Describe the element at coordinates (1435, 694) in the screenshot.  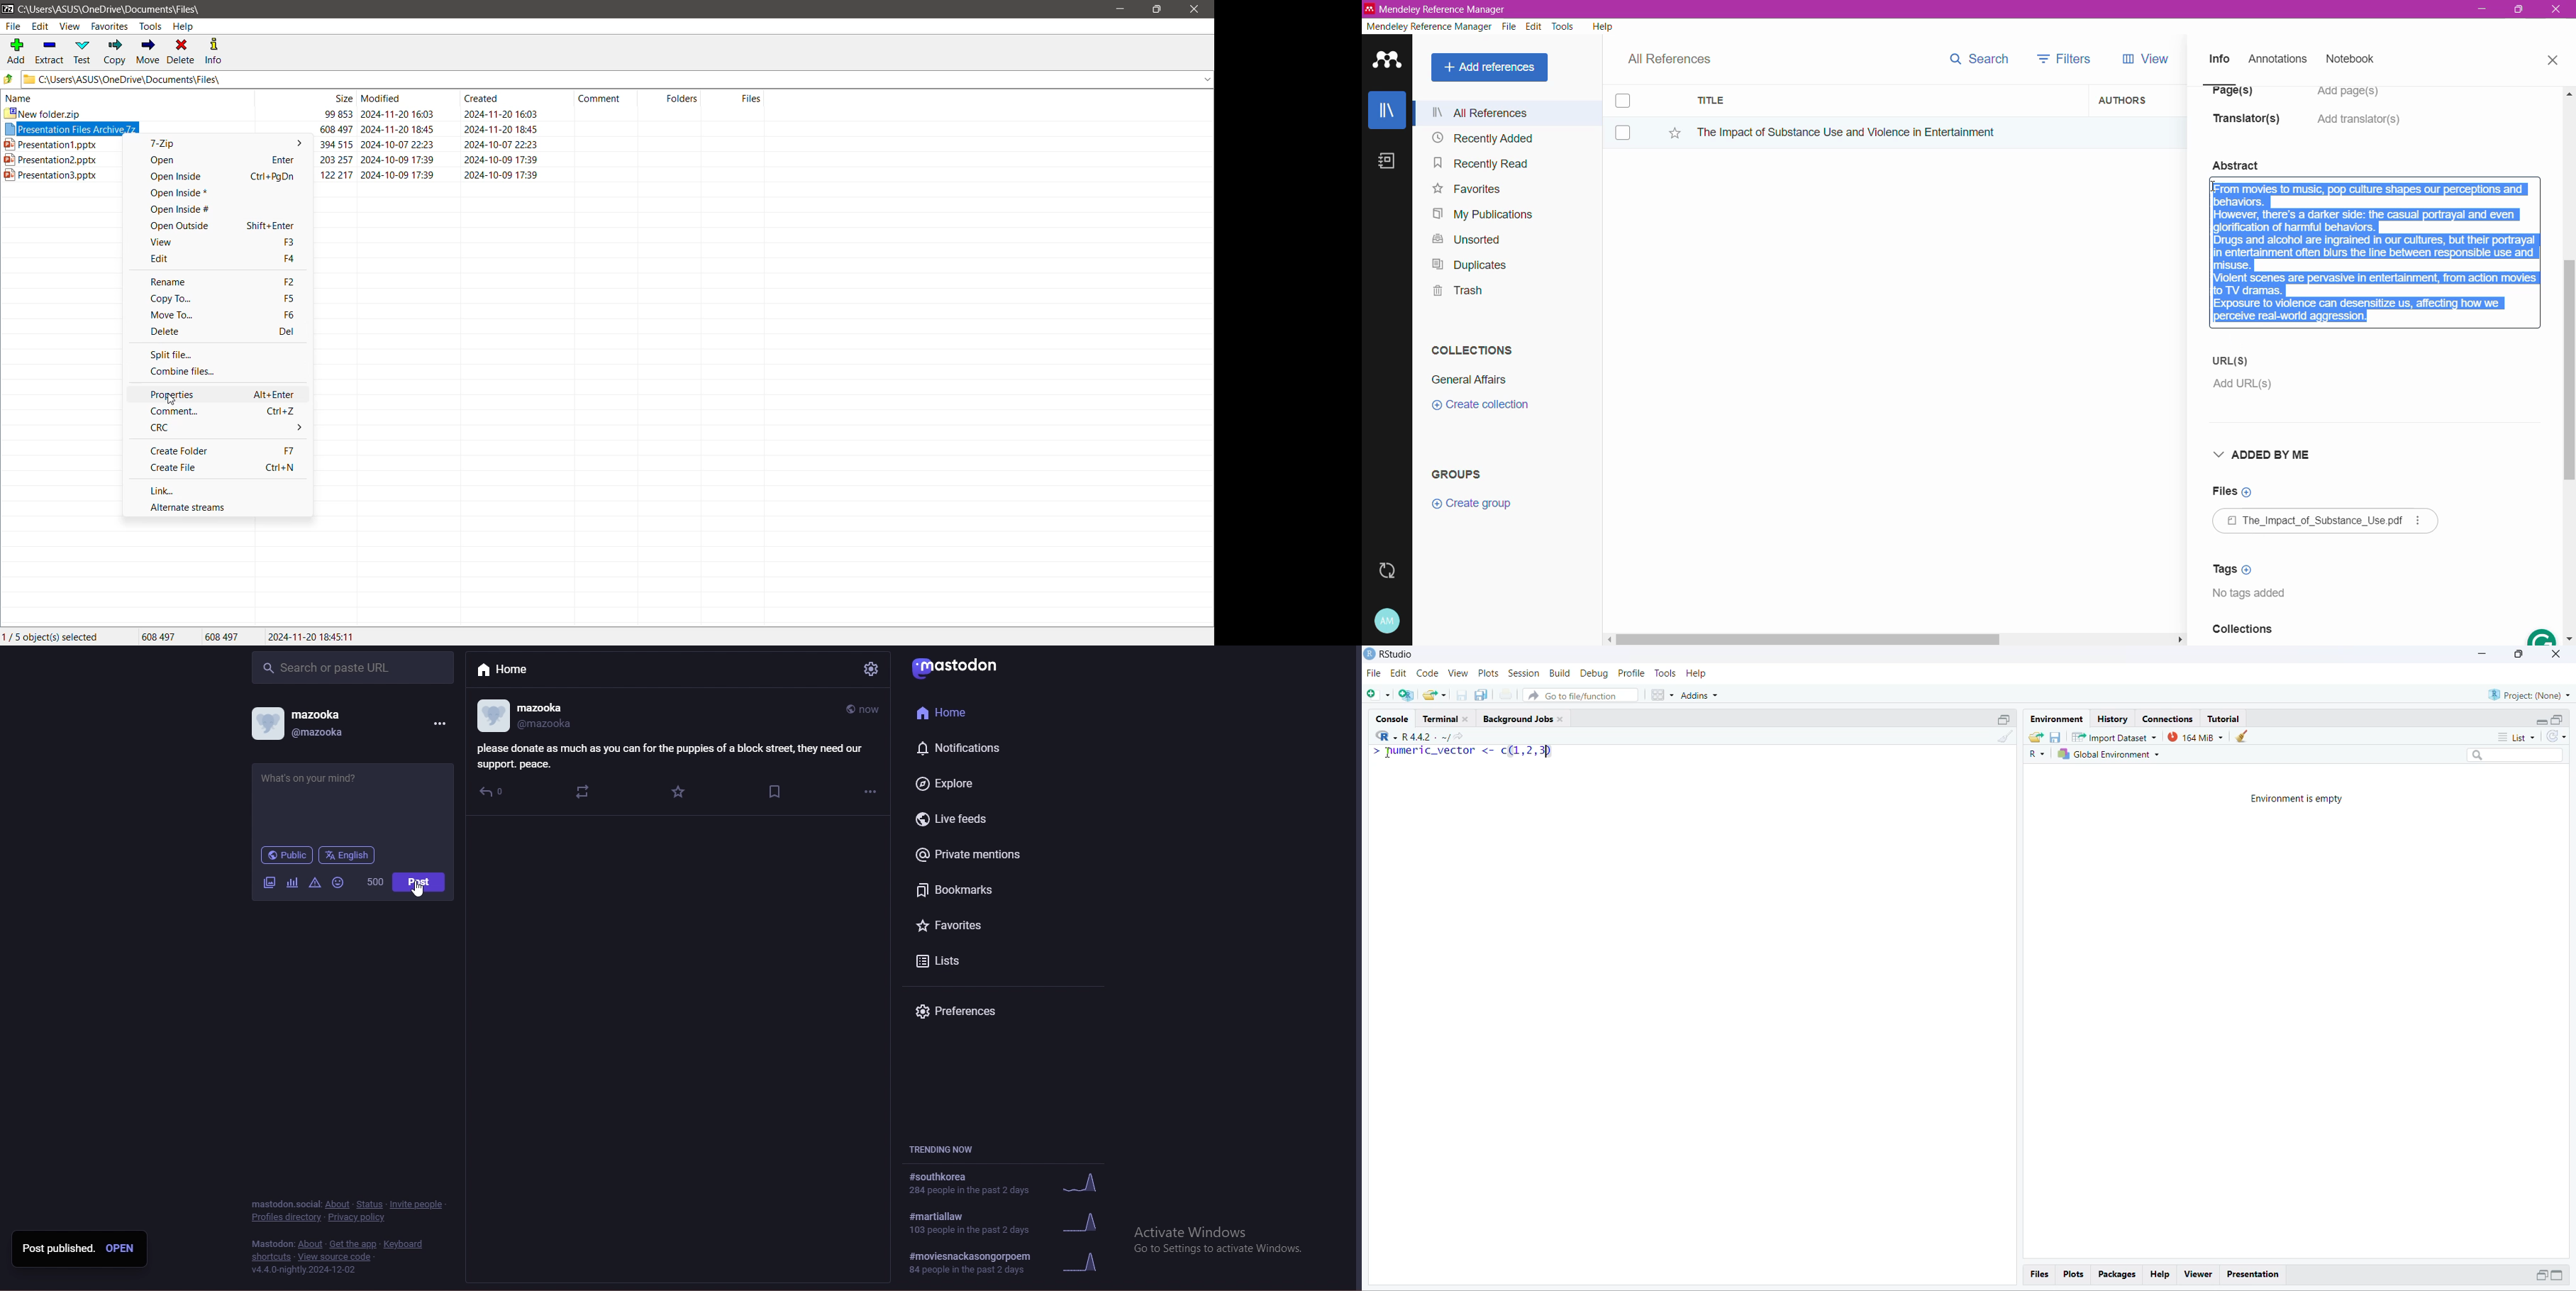
I see `open existing project` at that location.